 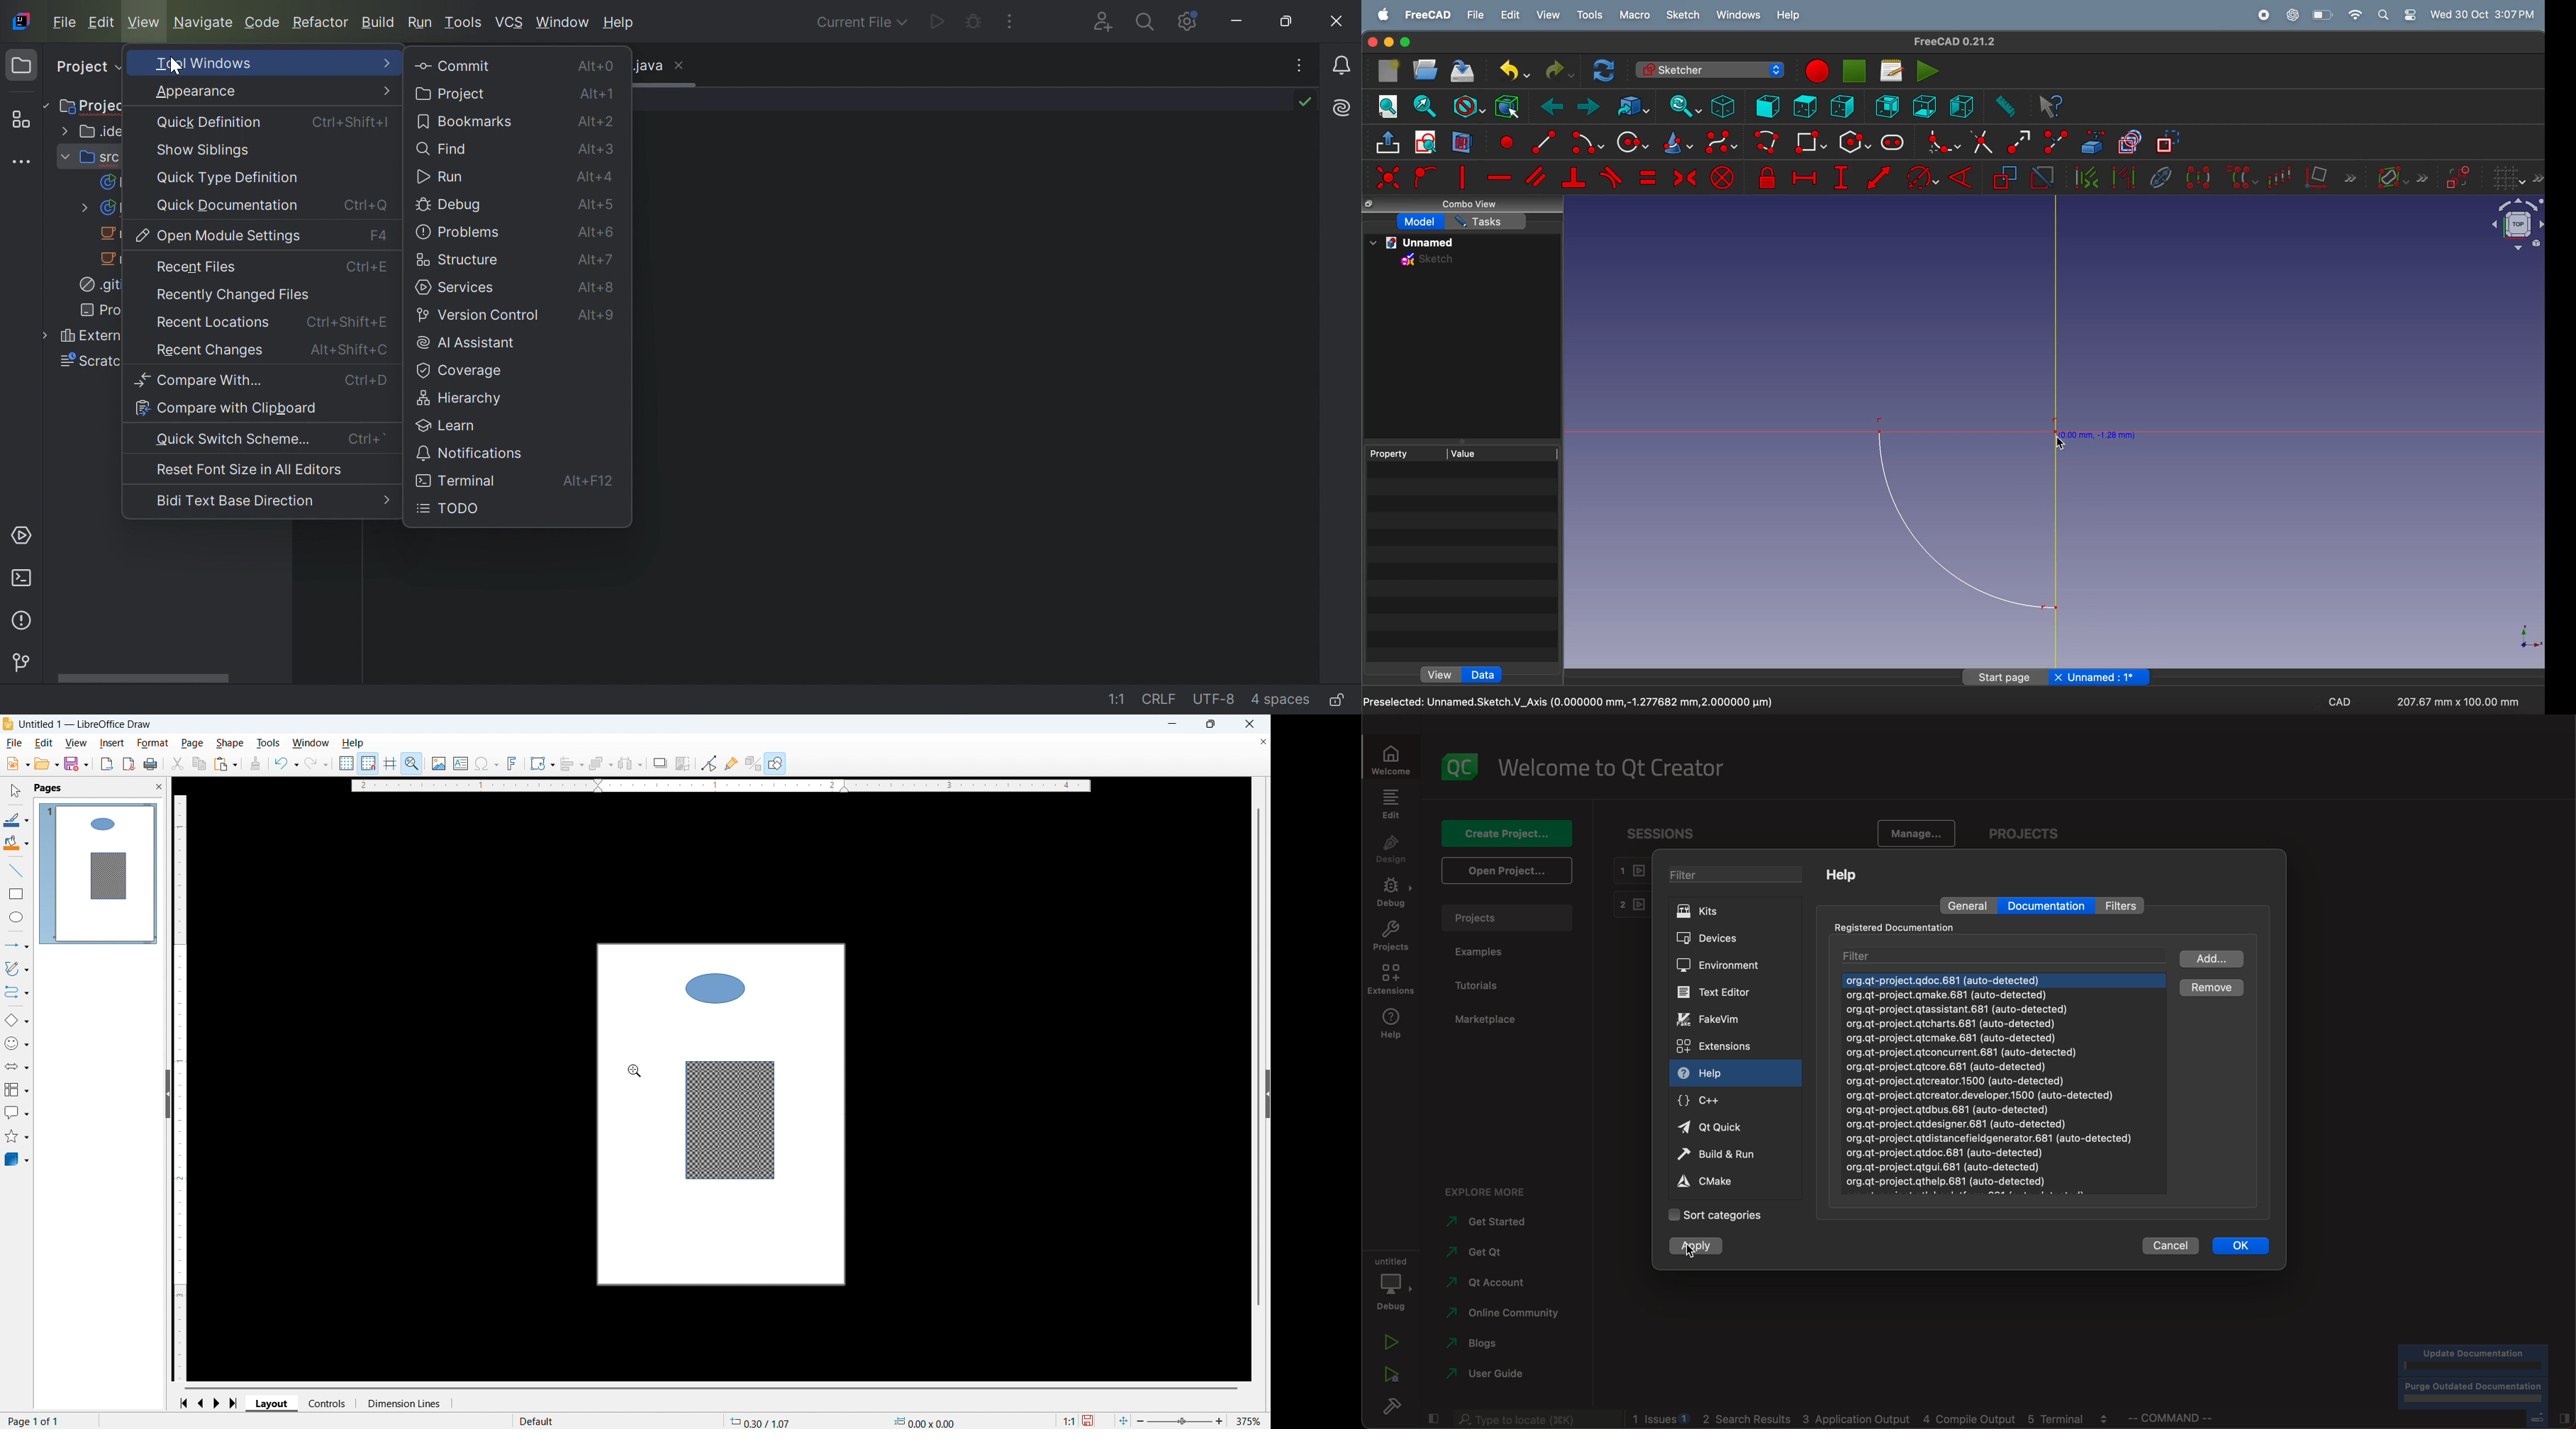 I want to click on marketplace, so click(x=1485, y=1020).